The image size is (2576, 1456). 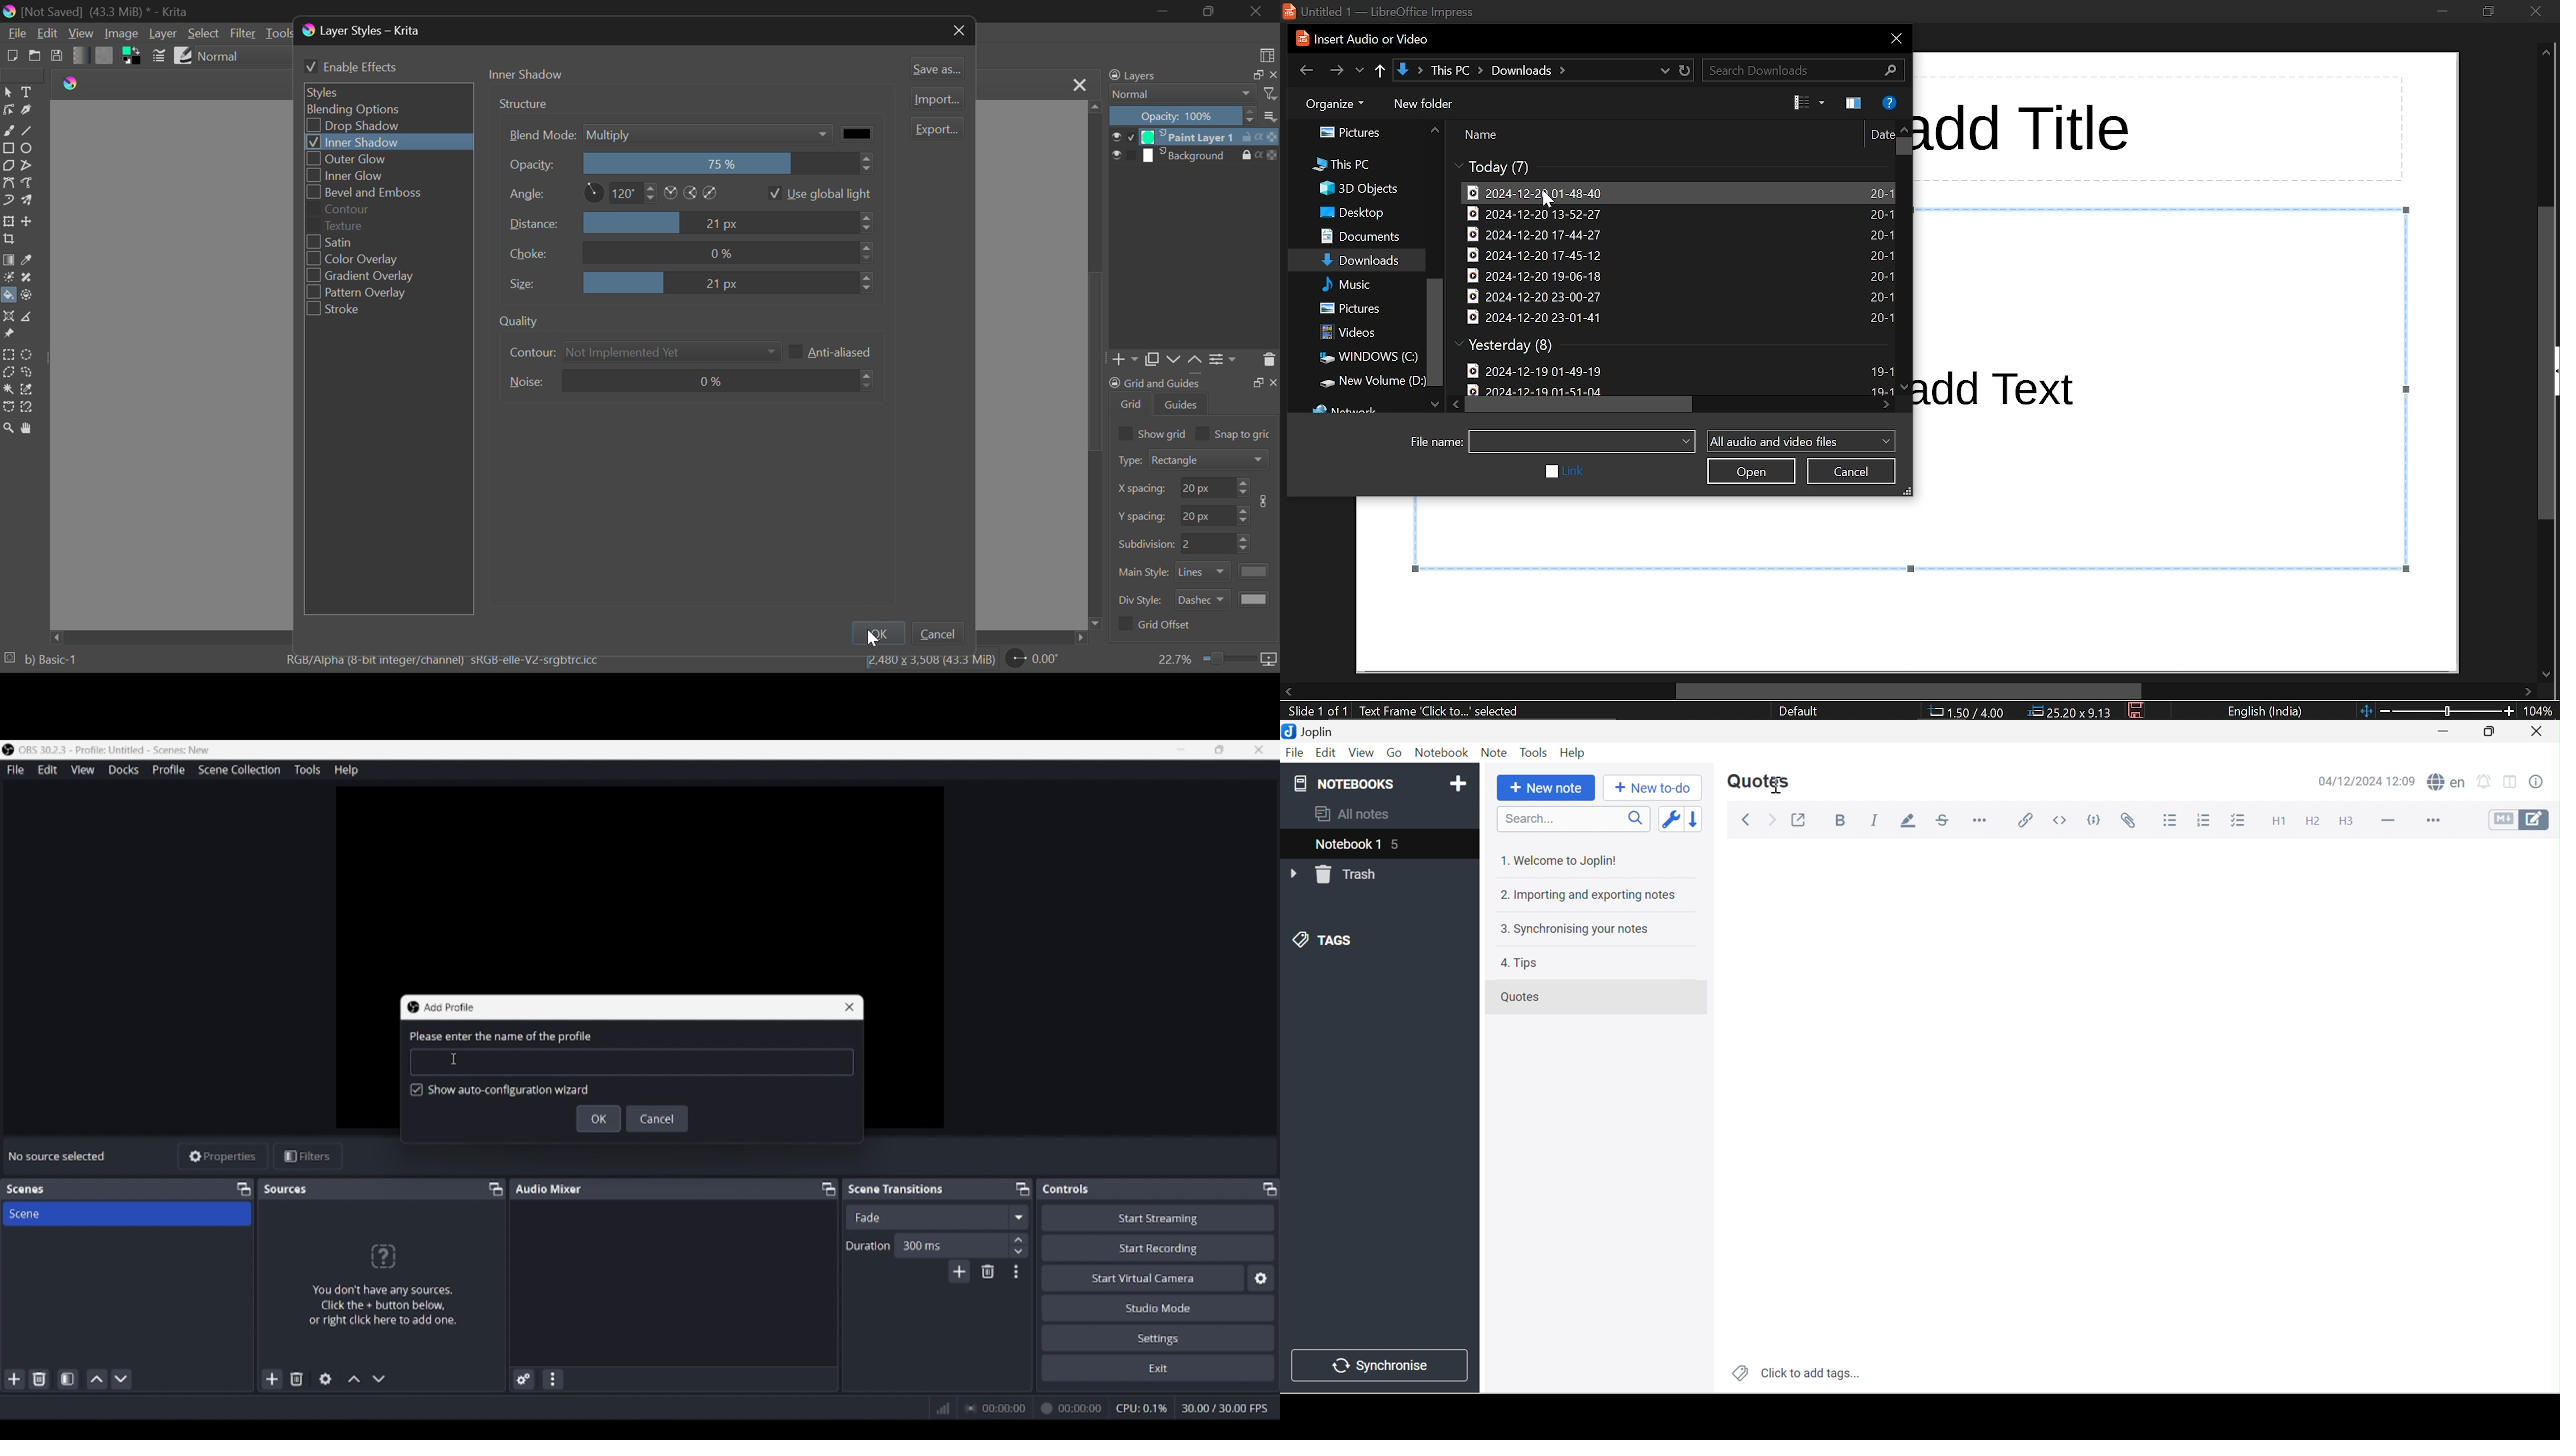 What do you see at coordinates (1159, 1217) in the screenshot?
I see `Start streaming` at bounding box center [1159, 1217].